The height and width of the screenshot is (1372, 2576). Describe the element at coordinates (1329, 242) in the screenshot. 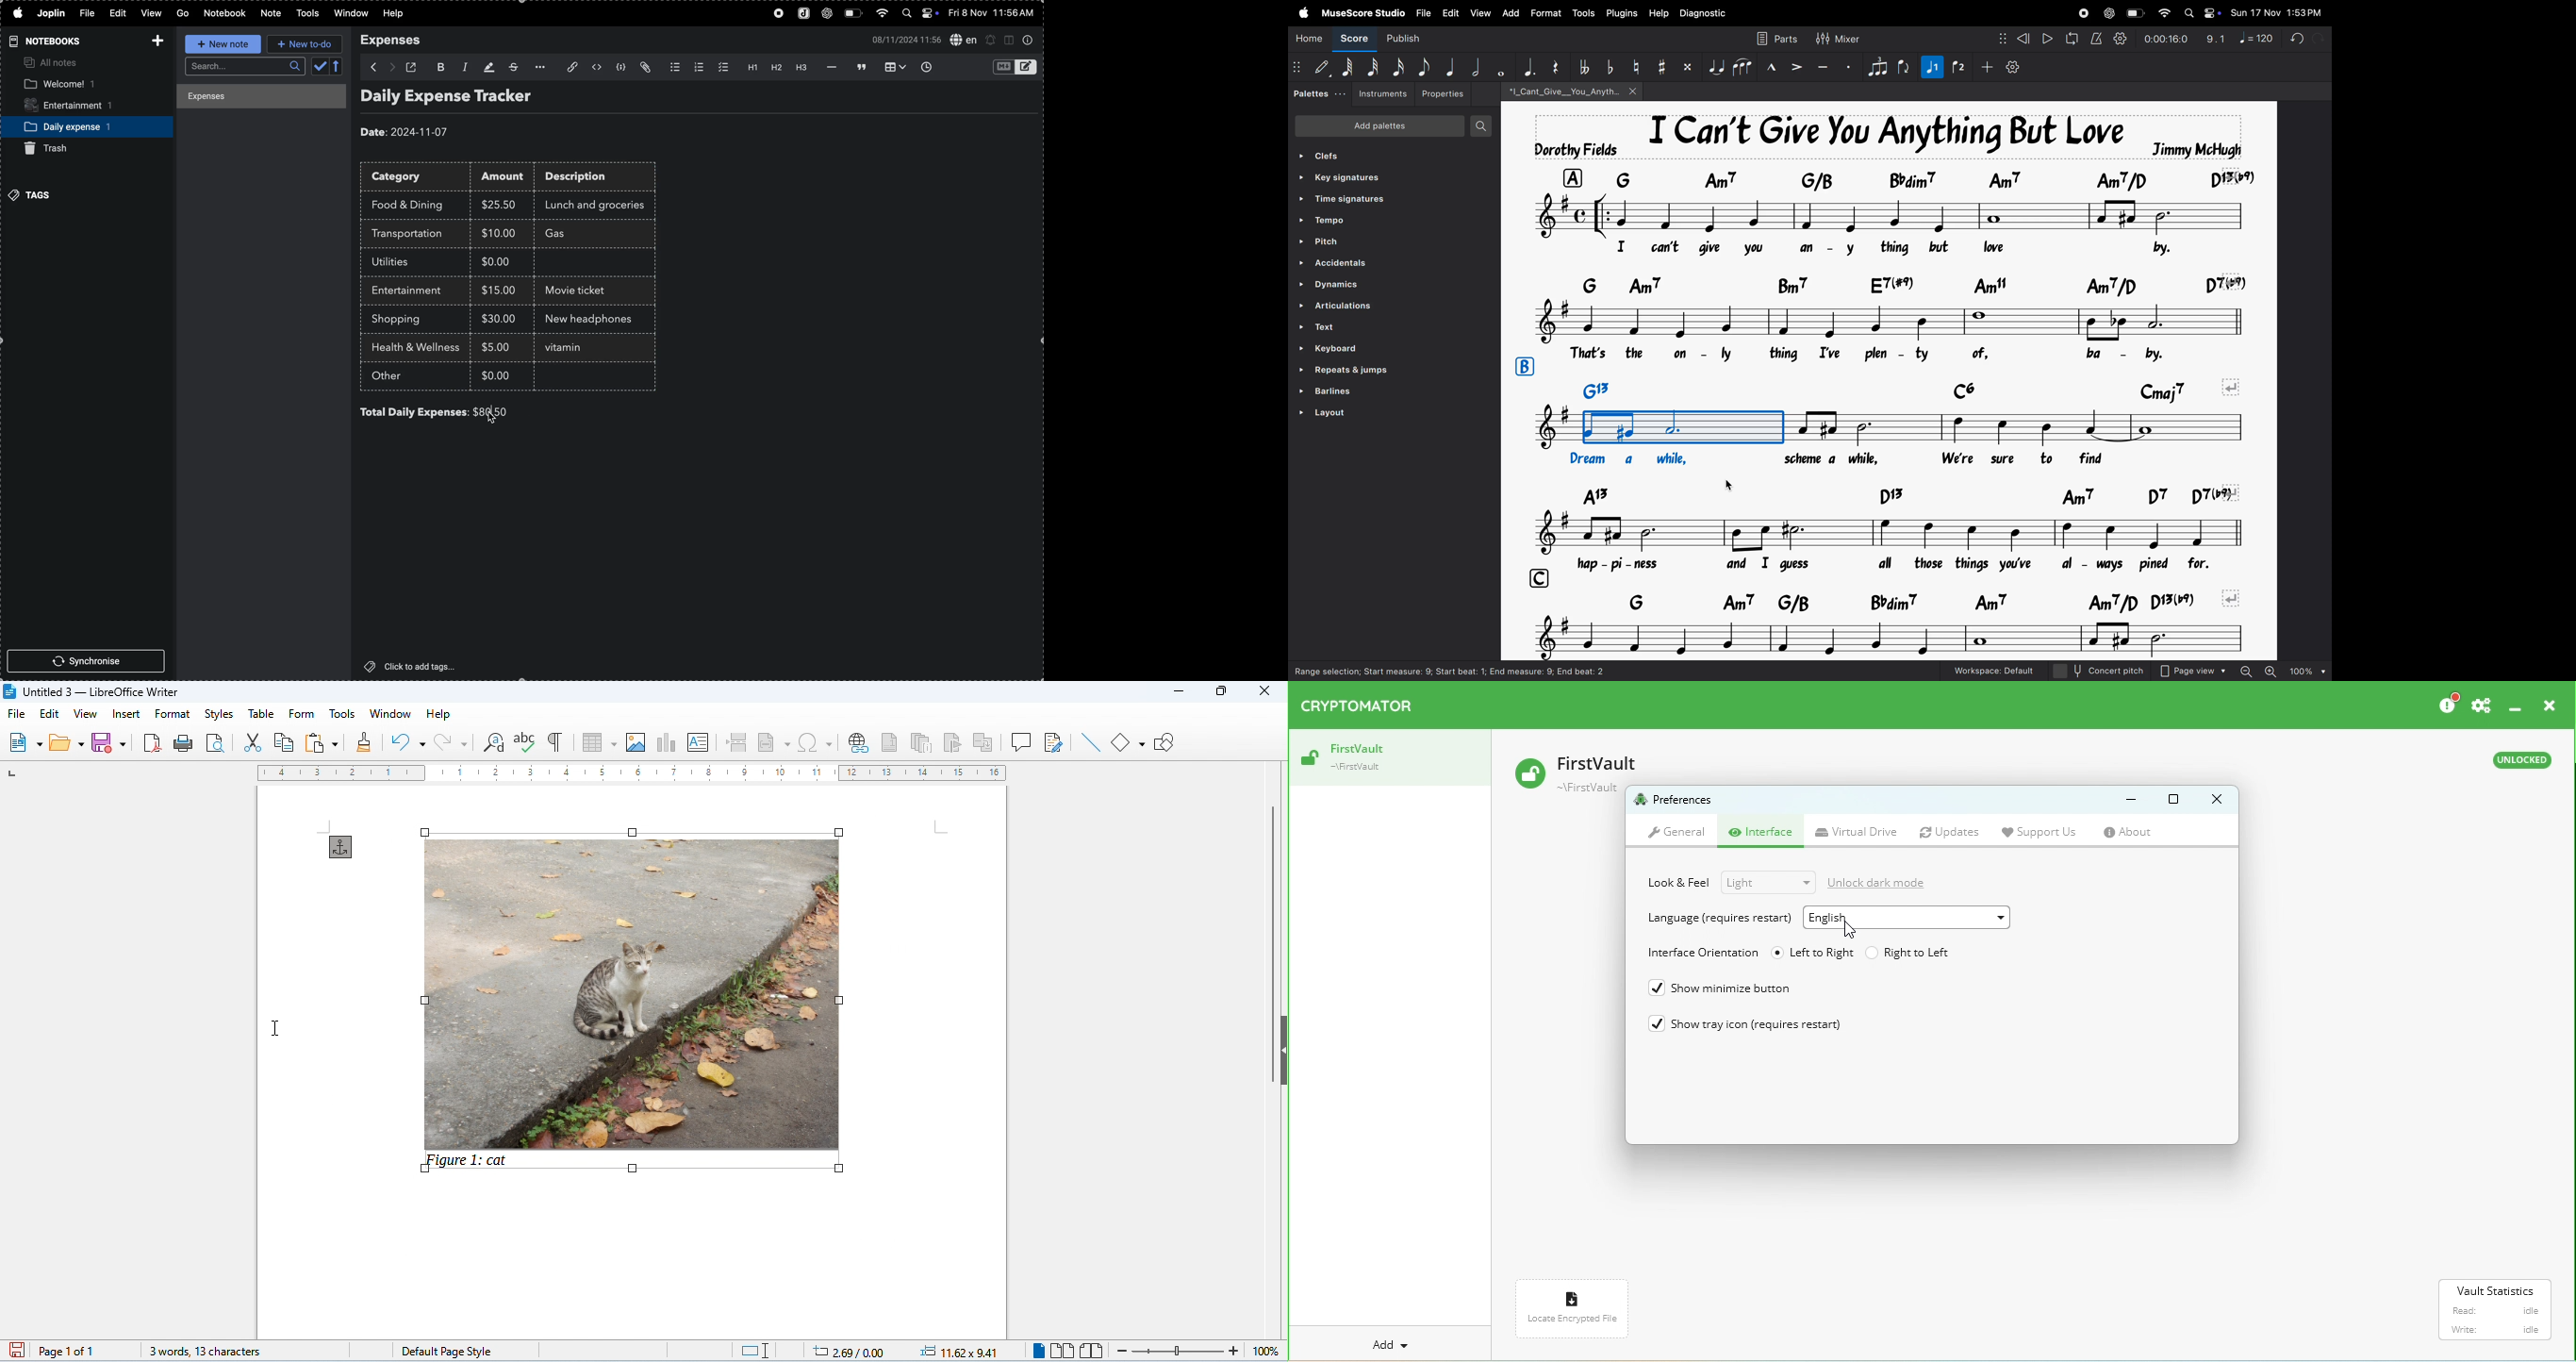

I see `pitch` at that location.